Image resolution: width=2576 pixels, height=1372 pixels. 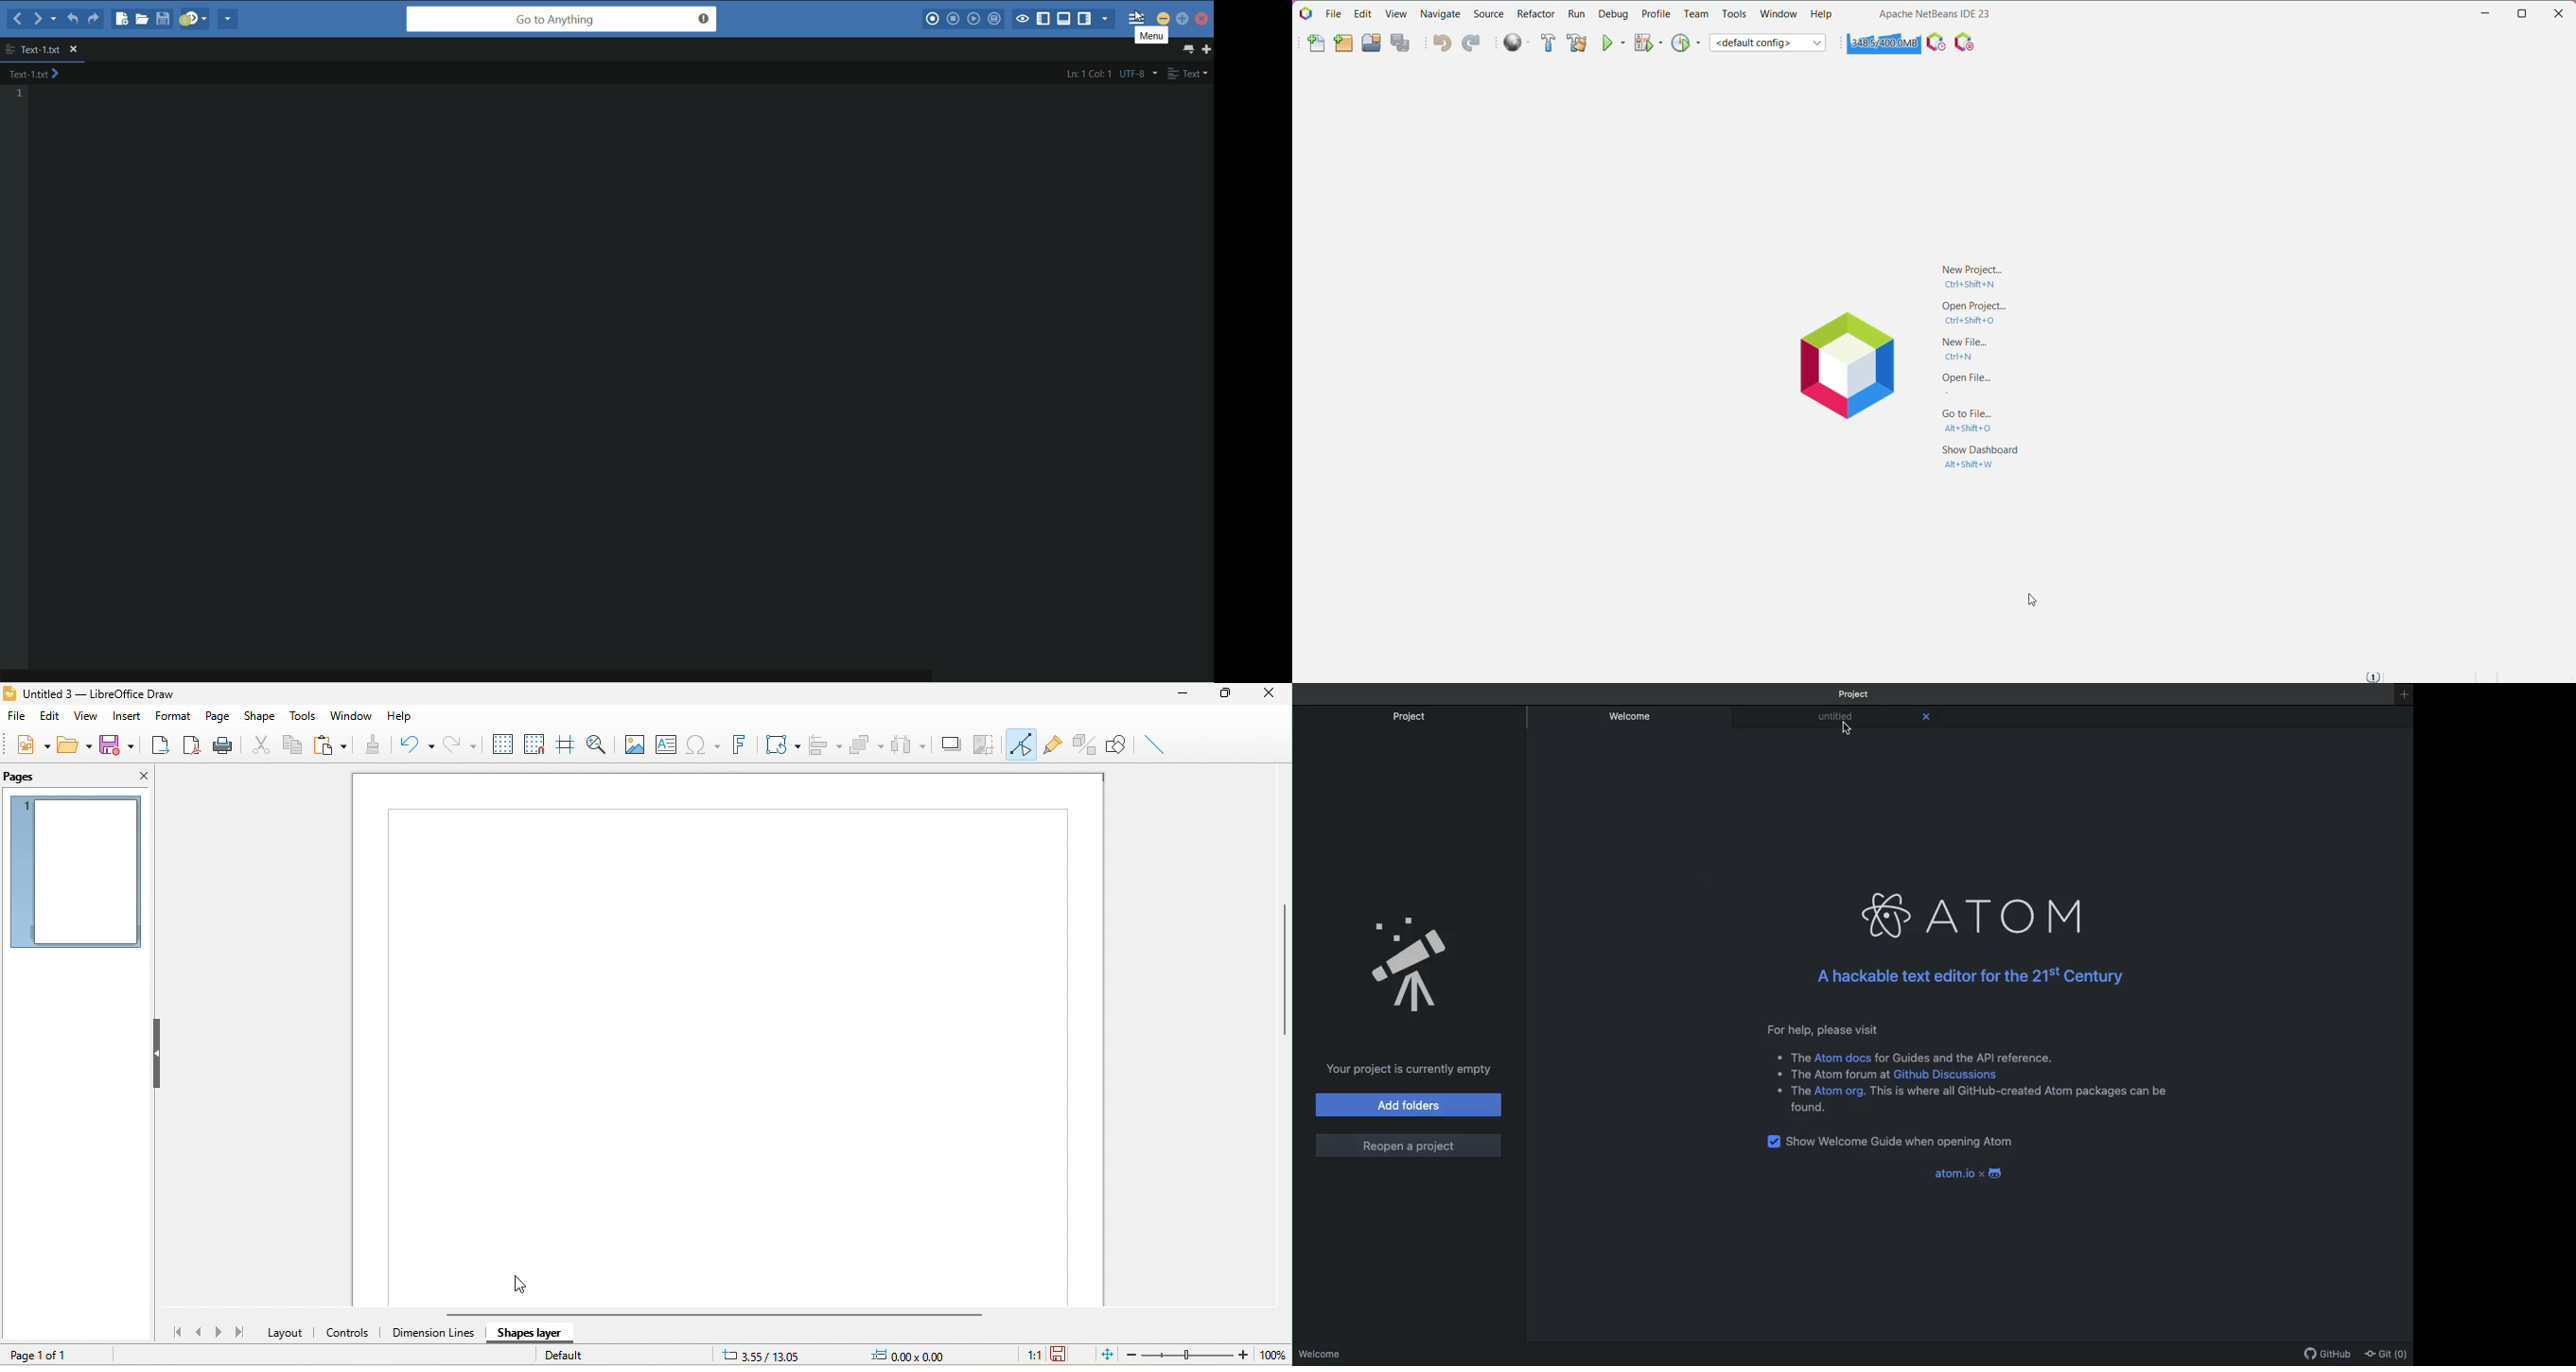 I want to click on image, so click(x=634, y=746).